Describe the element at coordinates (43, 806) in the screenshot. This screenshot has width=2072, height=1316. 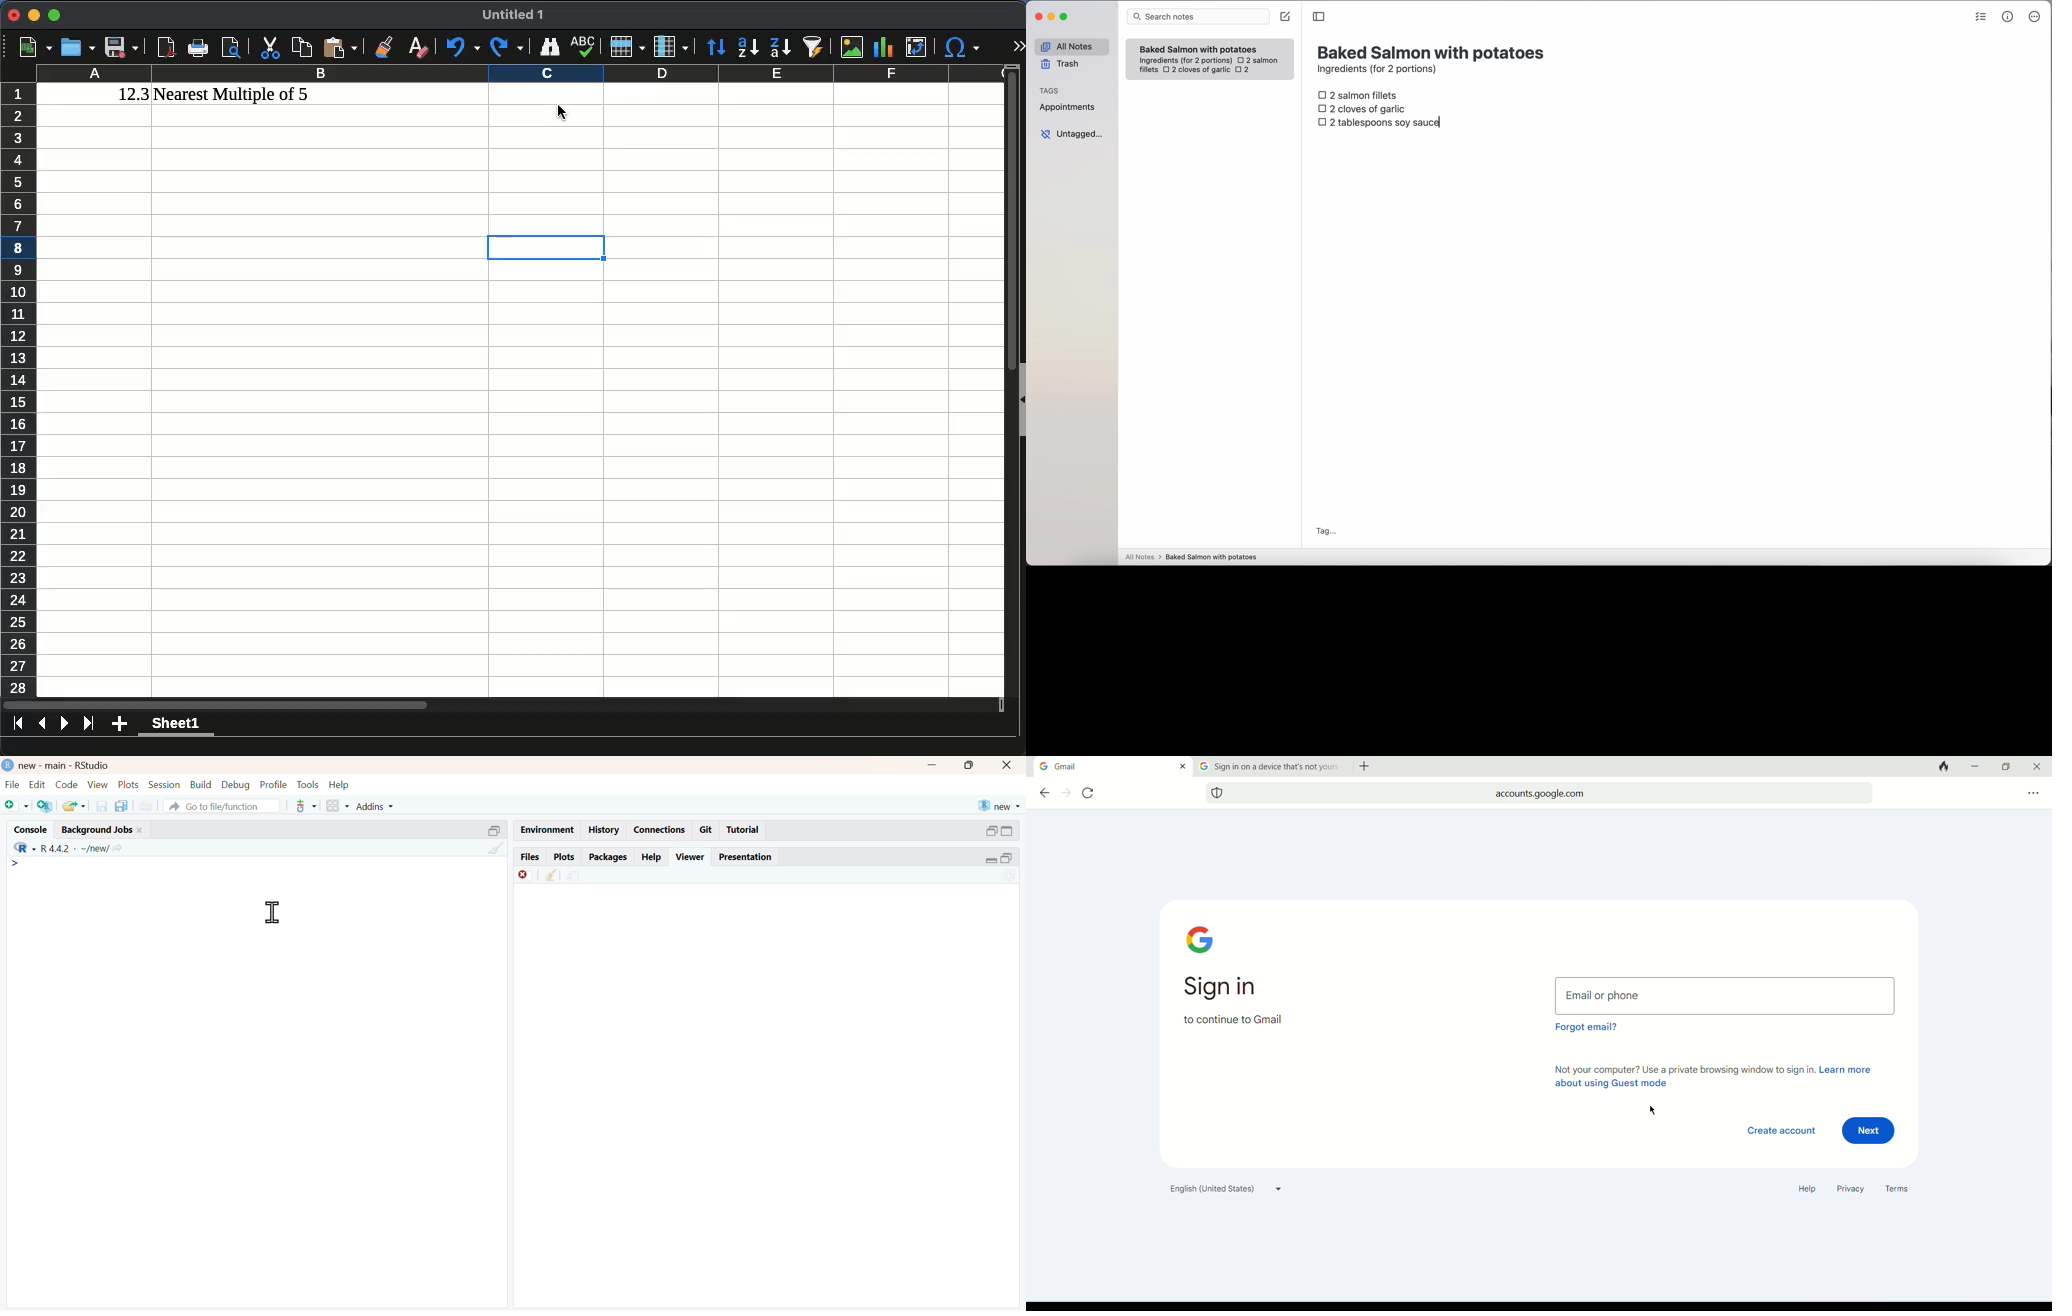
I see `Create new project` at that location.